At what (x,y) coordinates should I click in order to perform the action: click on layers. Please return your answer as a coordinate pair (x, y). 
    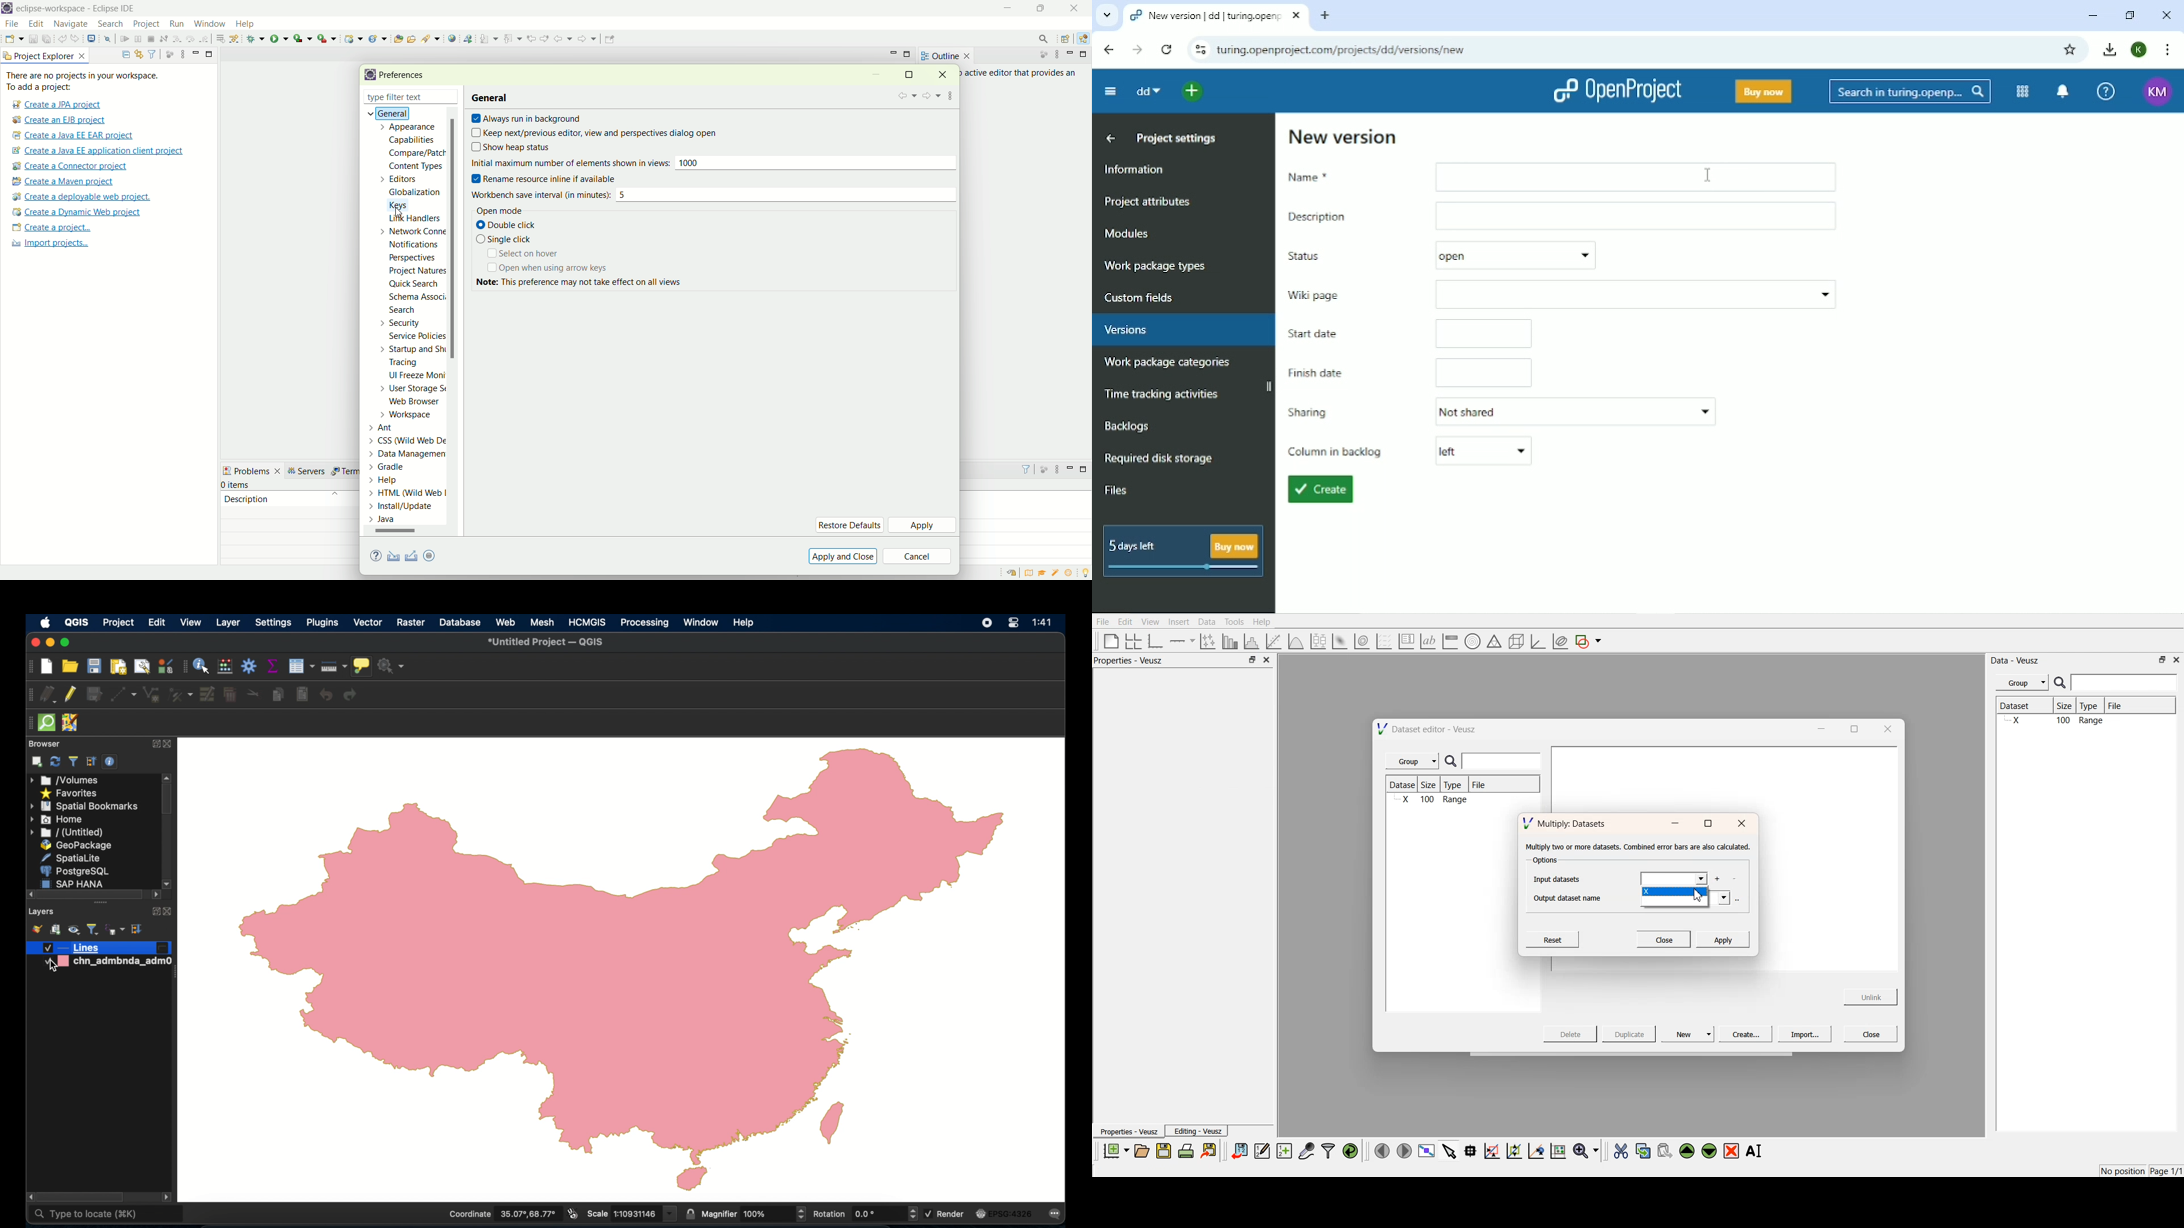
    Looking at the image, I should click on (41, 912).